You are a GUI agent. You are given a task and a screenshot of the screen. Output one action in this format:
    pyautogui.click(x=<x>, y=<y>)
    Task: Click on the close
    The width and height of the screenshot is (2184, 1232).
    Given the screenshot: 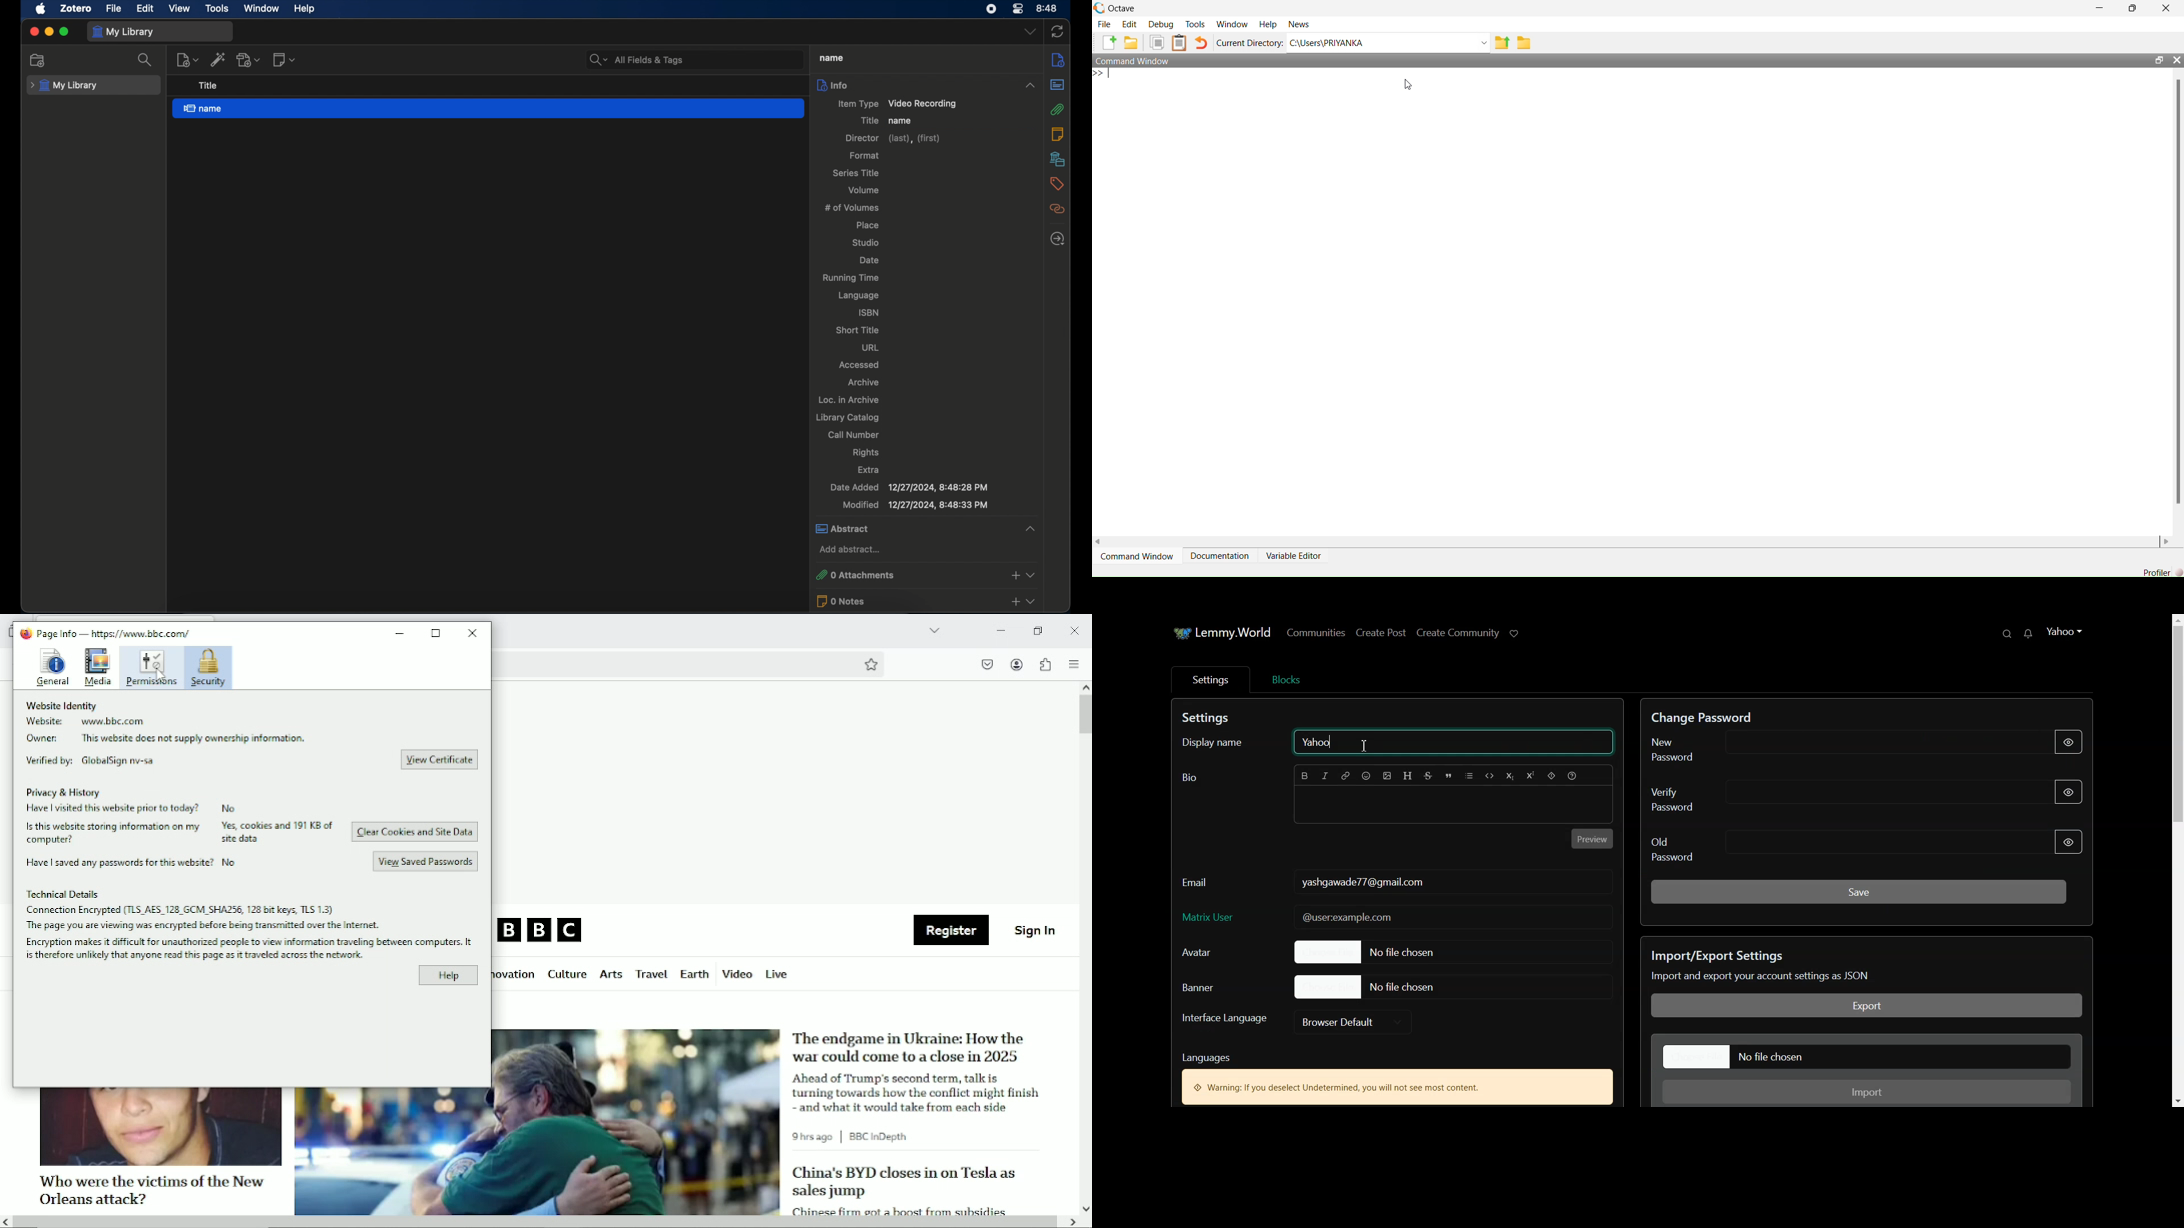 What is the action you would take?
    pyautogui.click(x=34, y=31)
    